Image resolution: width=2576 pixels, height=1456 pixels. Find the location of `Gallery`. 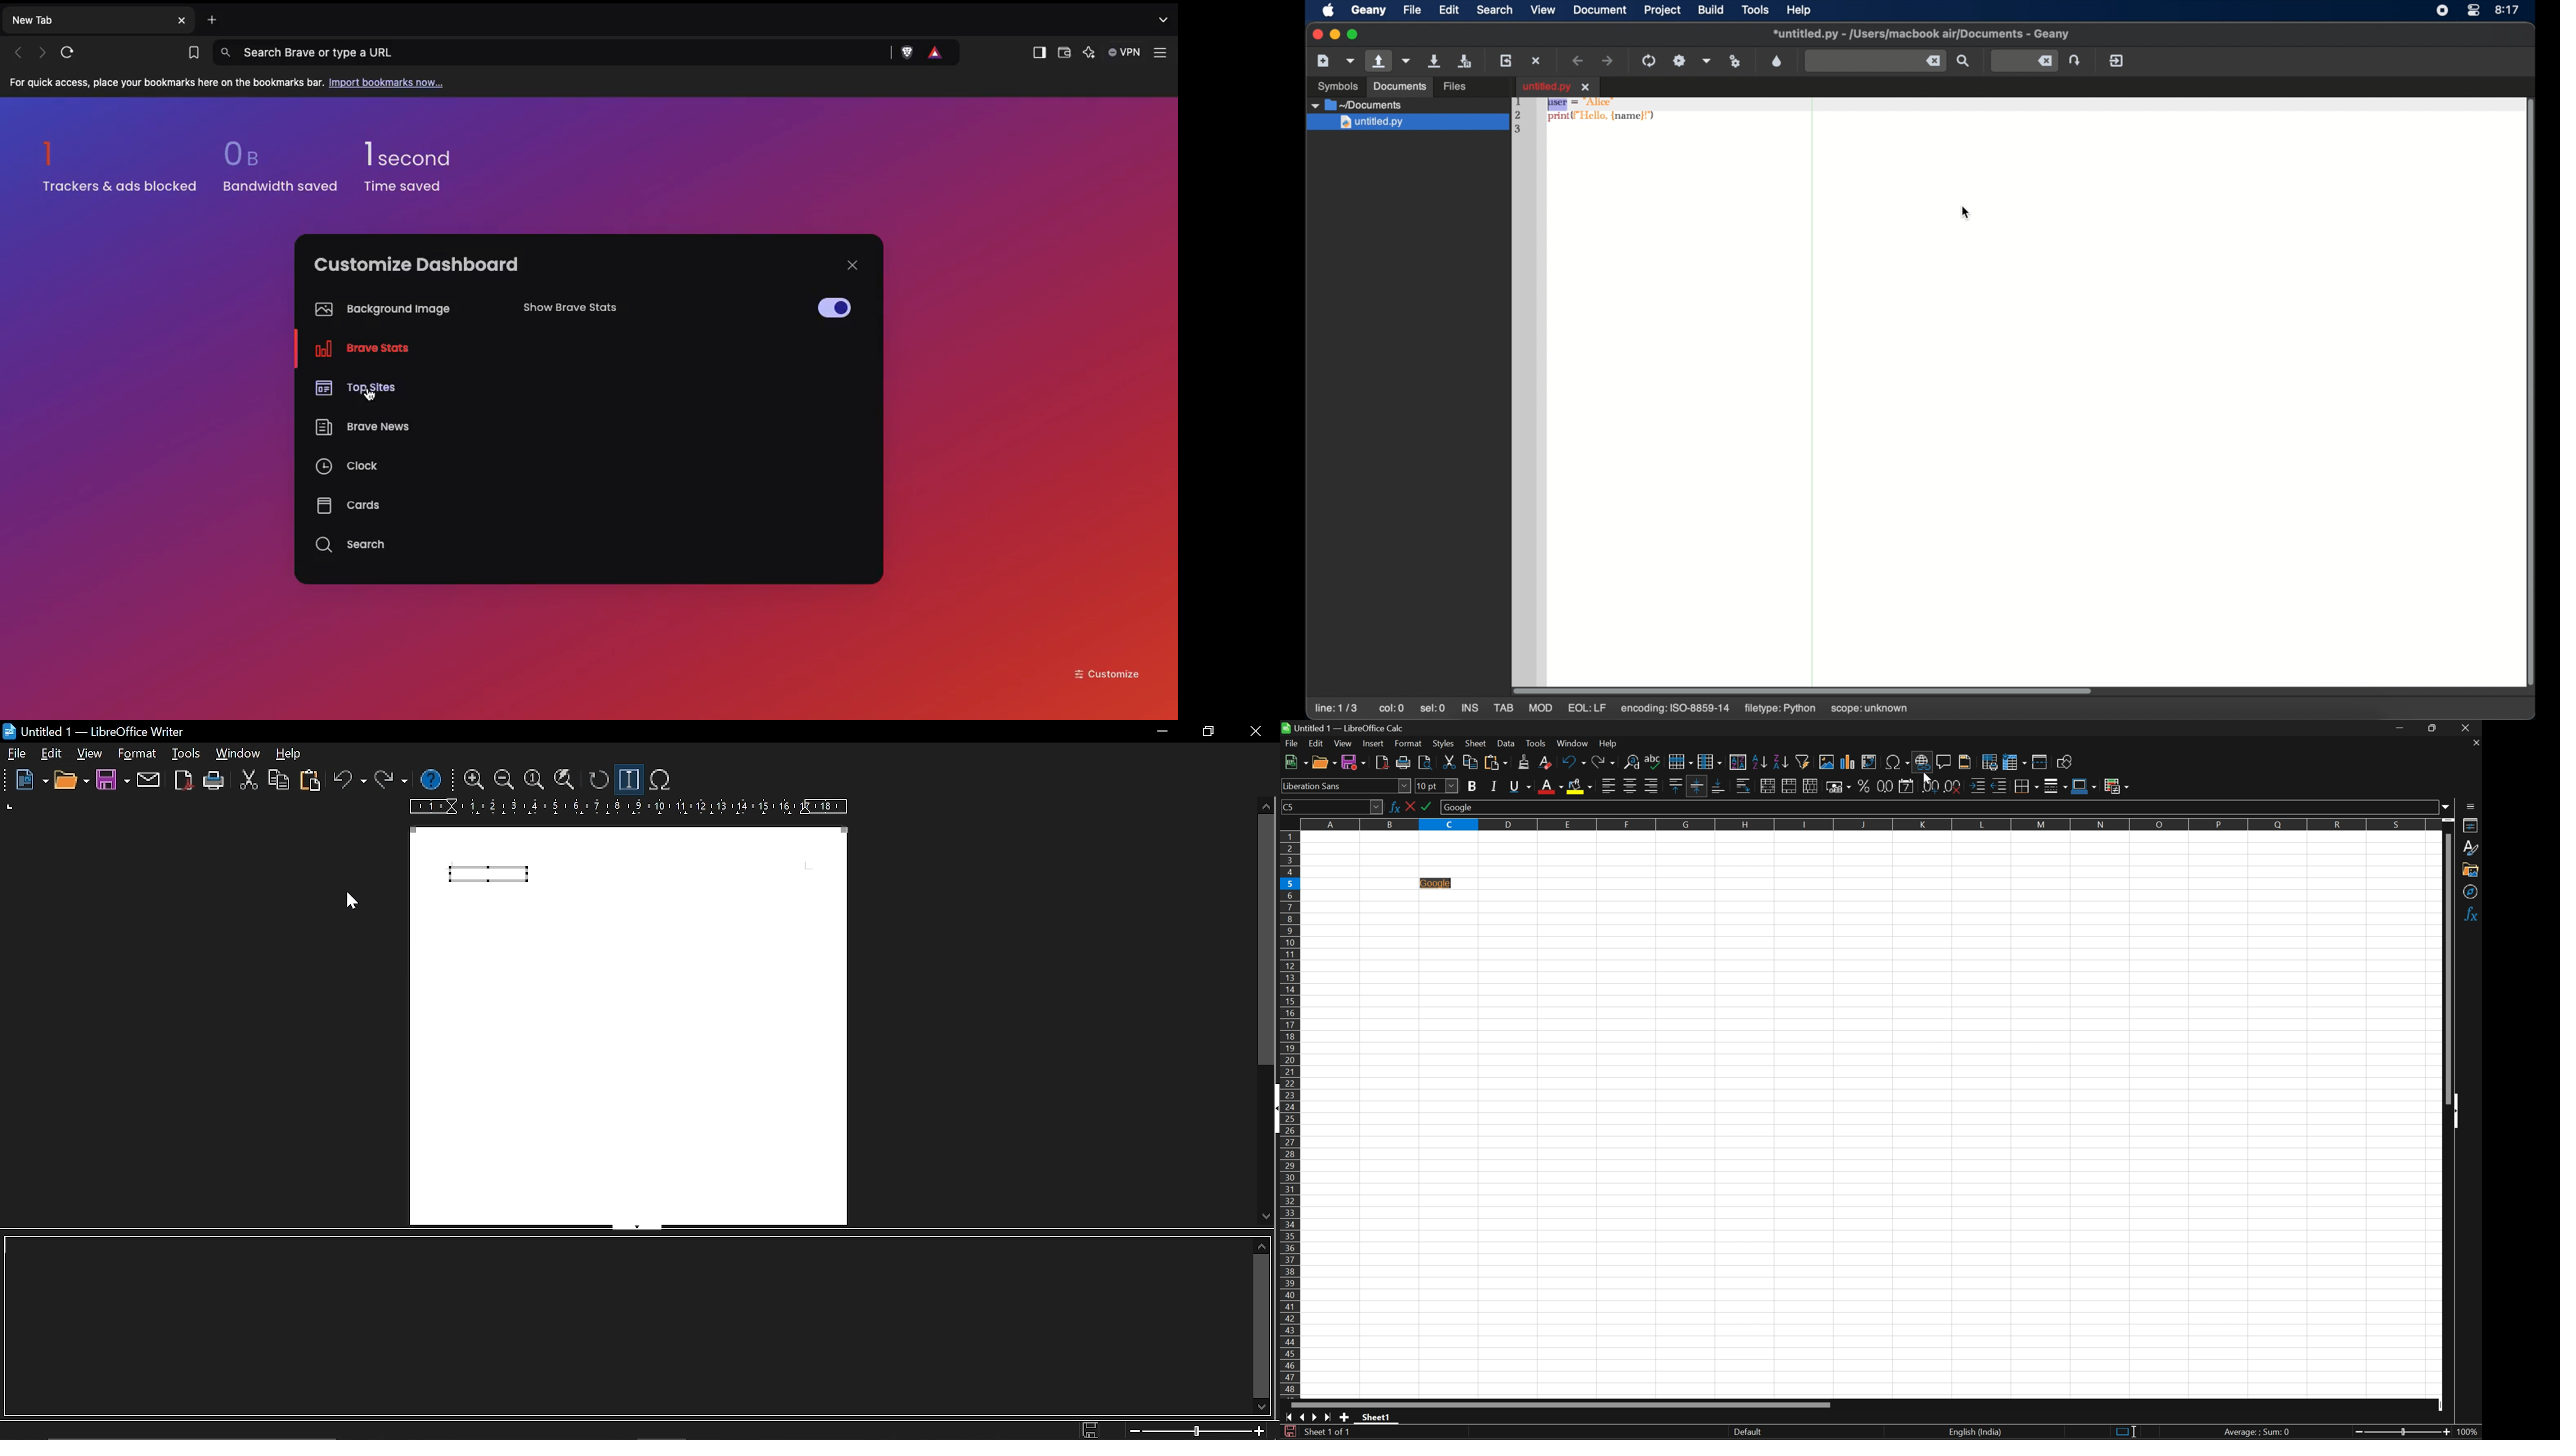

Gallery is located at coordinates (2471, 869).